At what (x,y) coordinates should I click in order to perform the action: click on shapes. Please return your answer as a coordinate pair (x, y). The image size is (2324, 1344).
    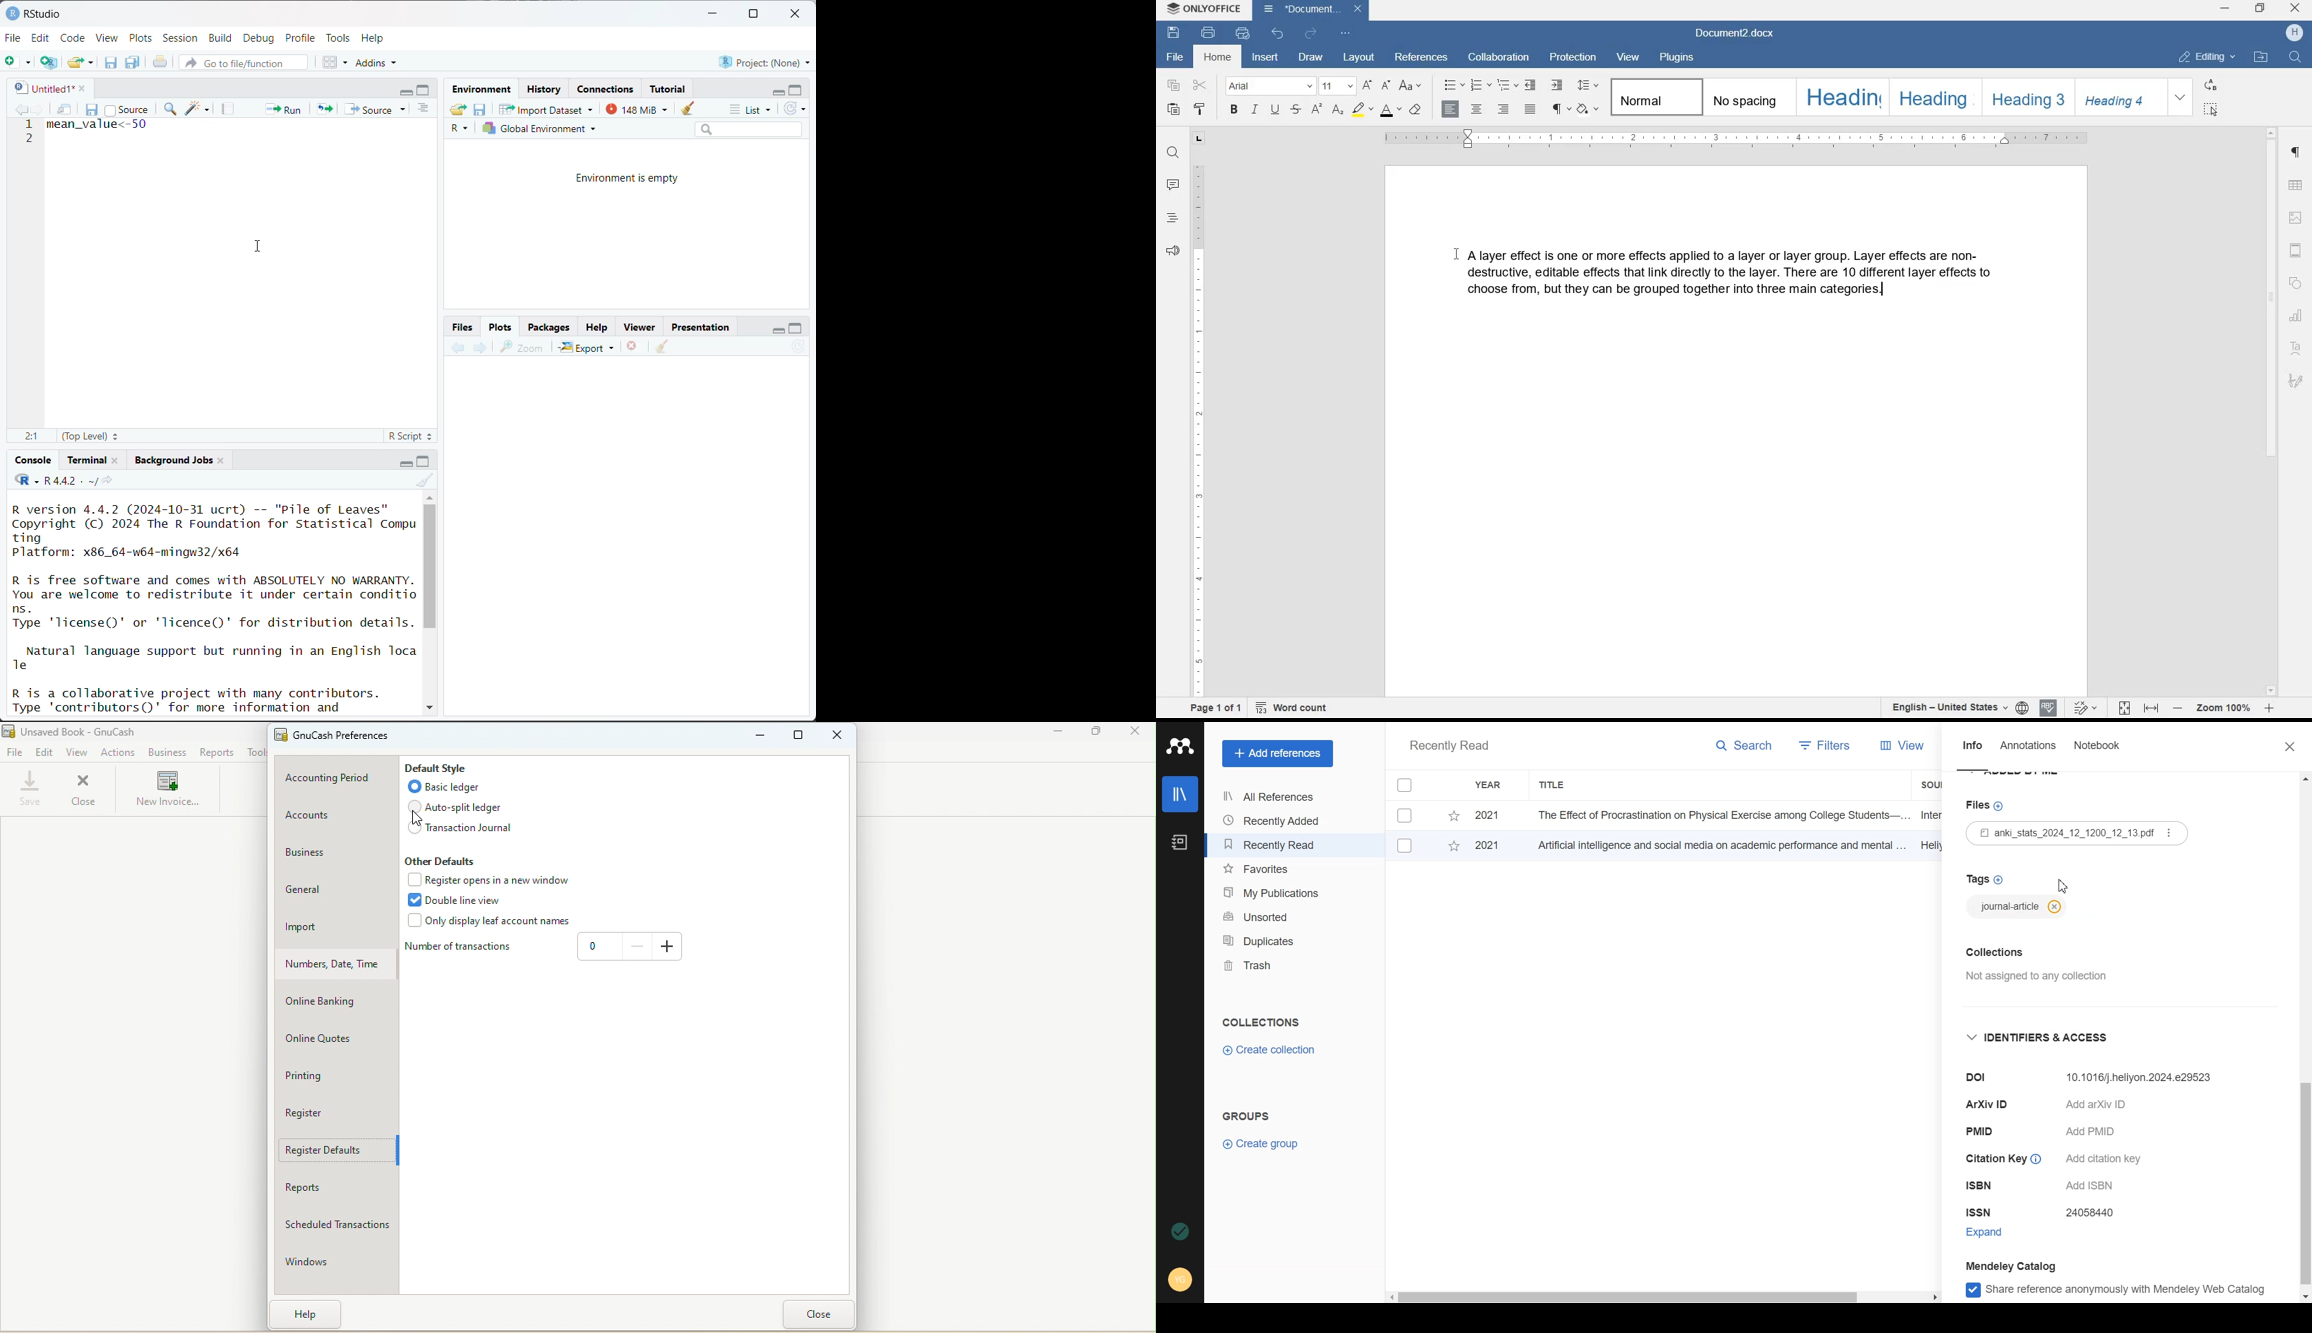
    Looking at the image, I should click on (2295, 281).